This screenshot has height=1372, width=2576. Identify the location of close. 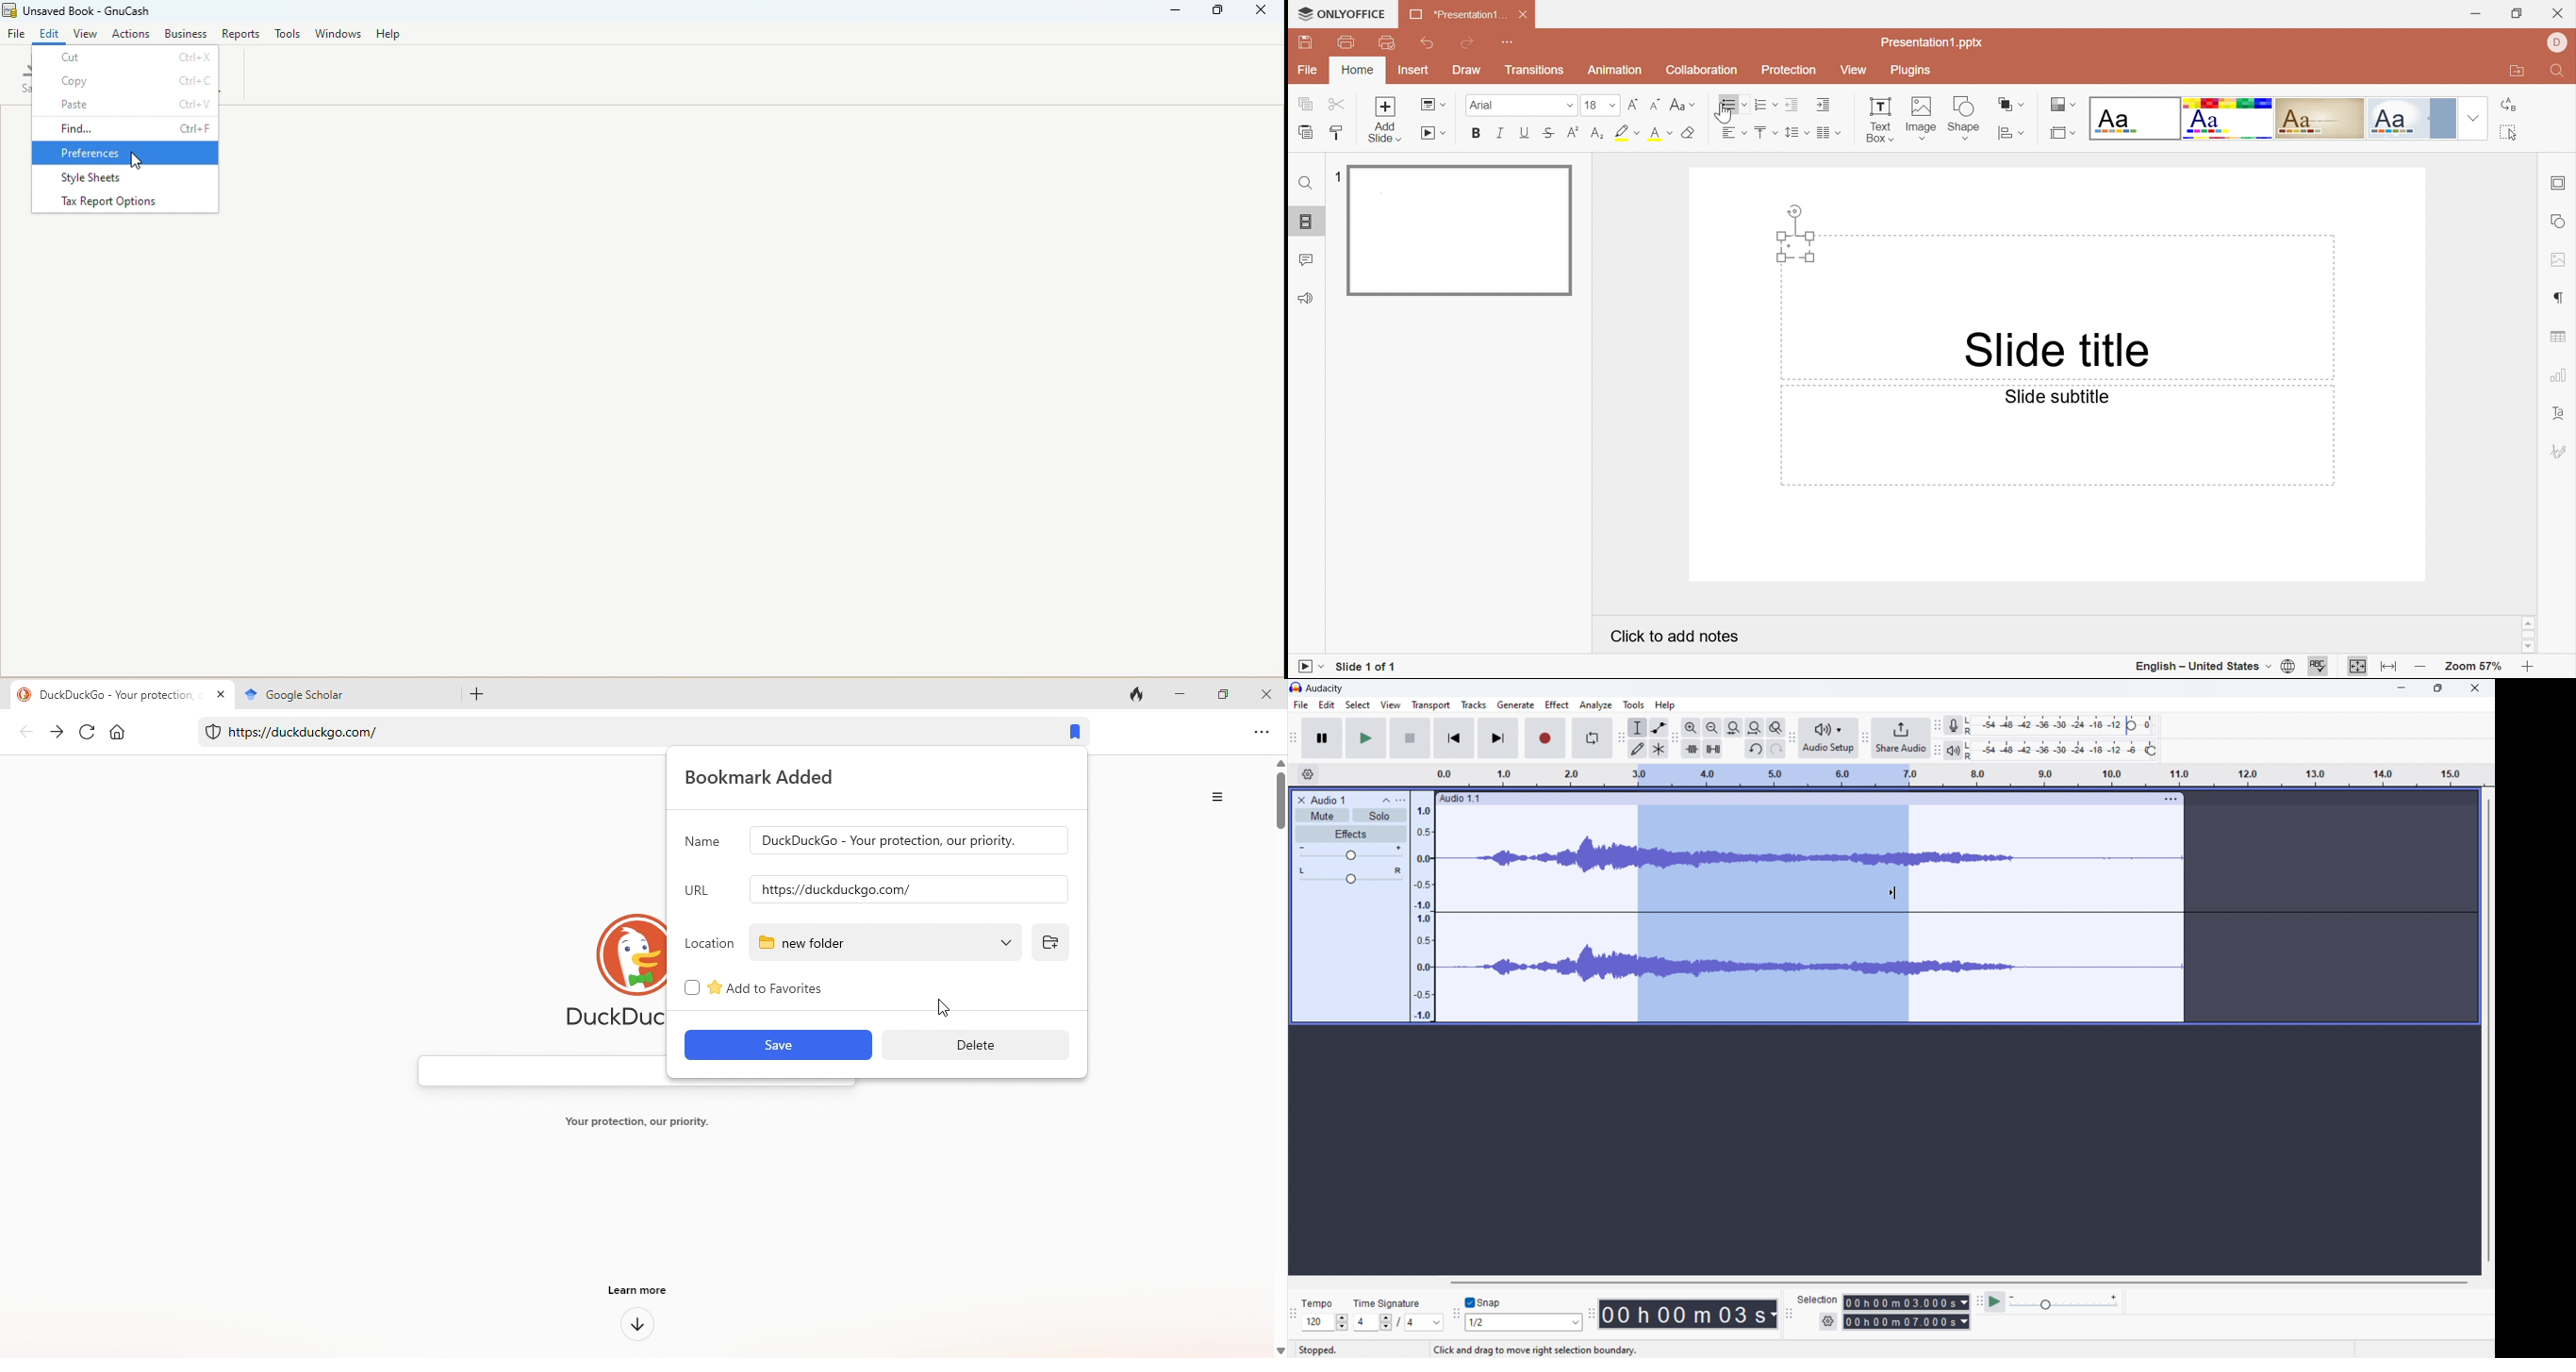
(2475, 688).